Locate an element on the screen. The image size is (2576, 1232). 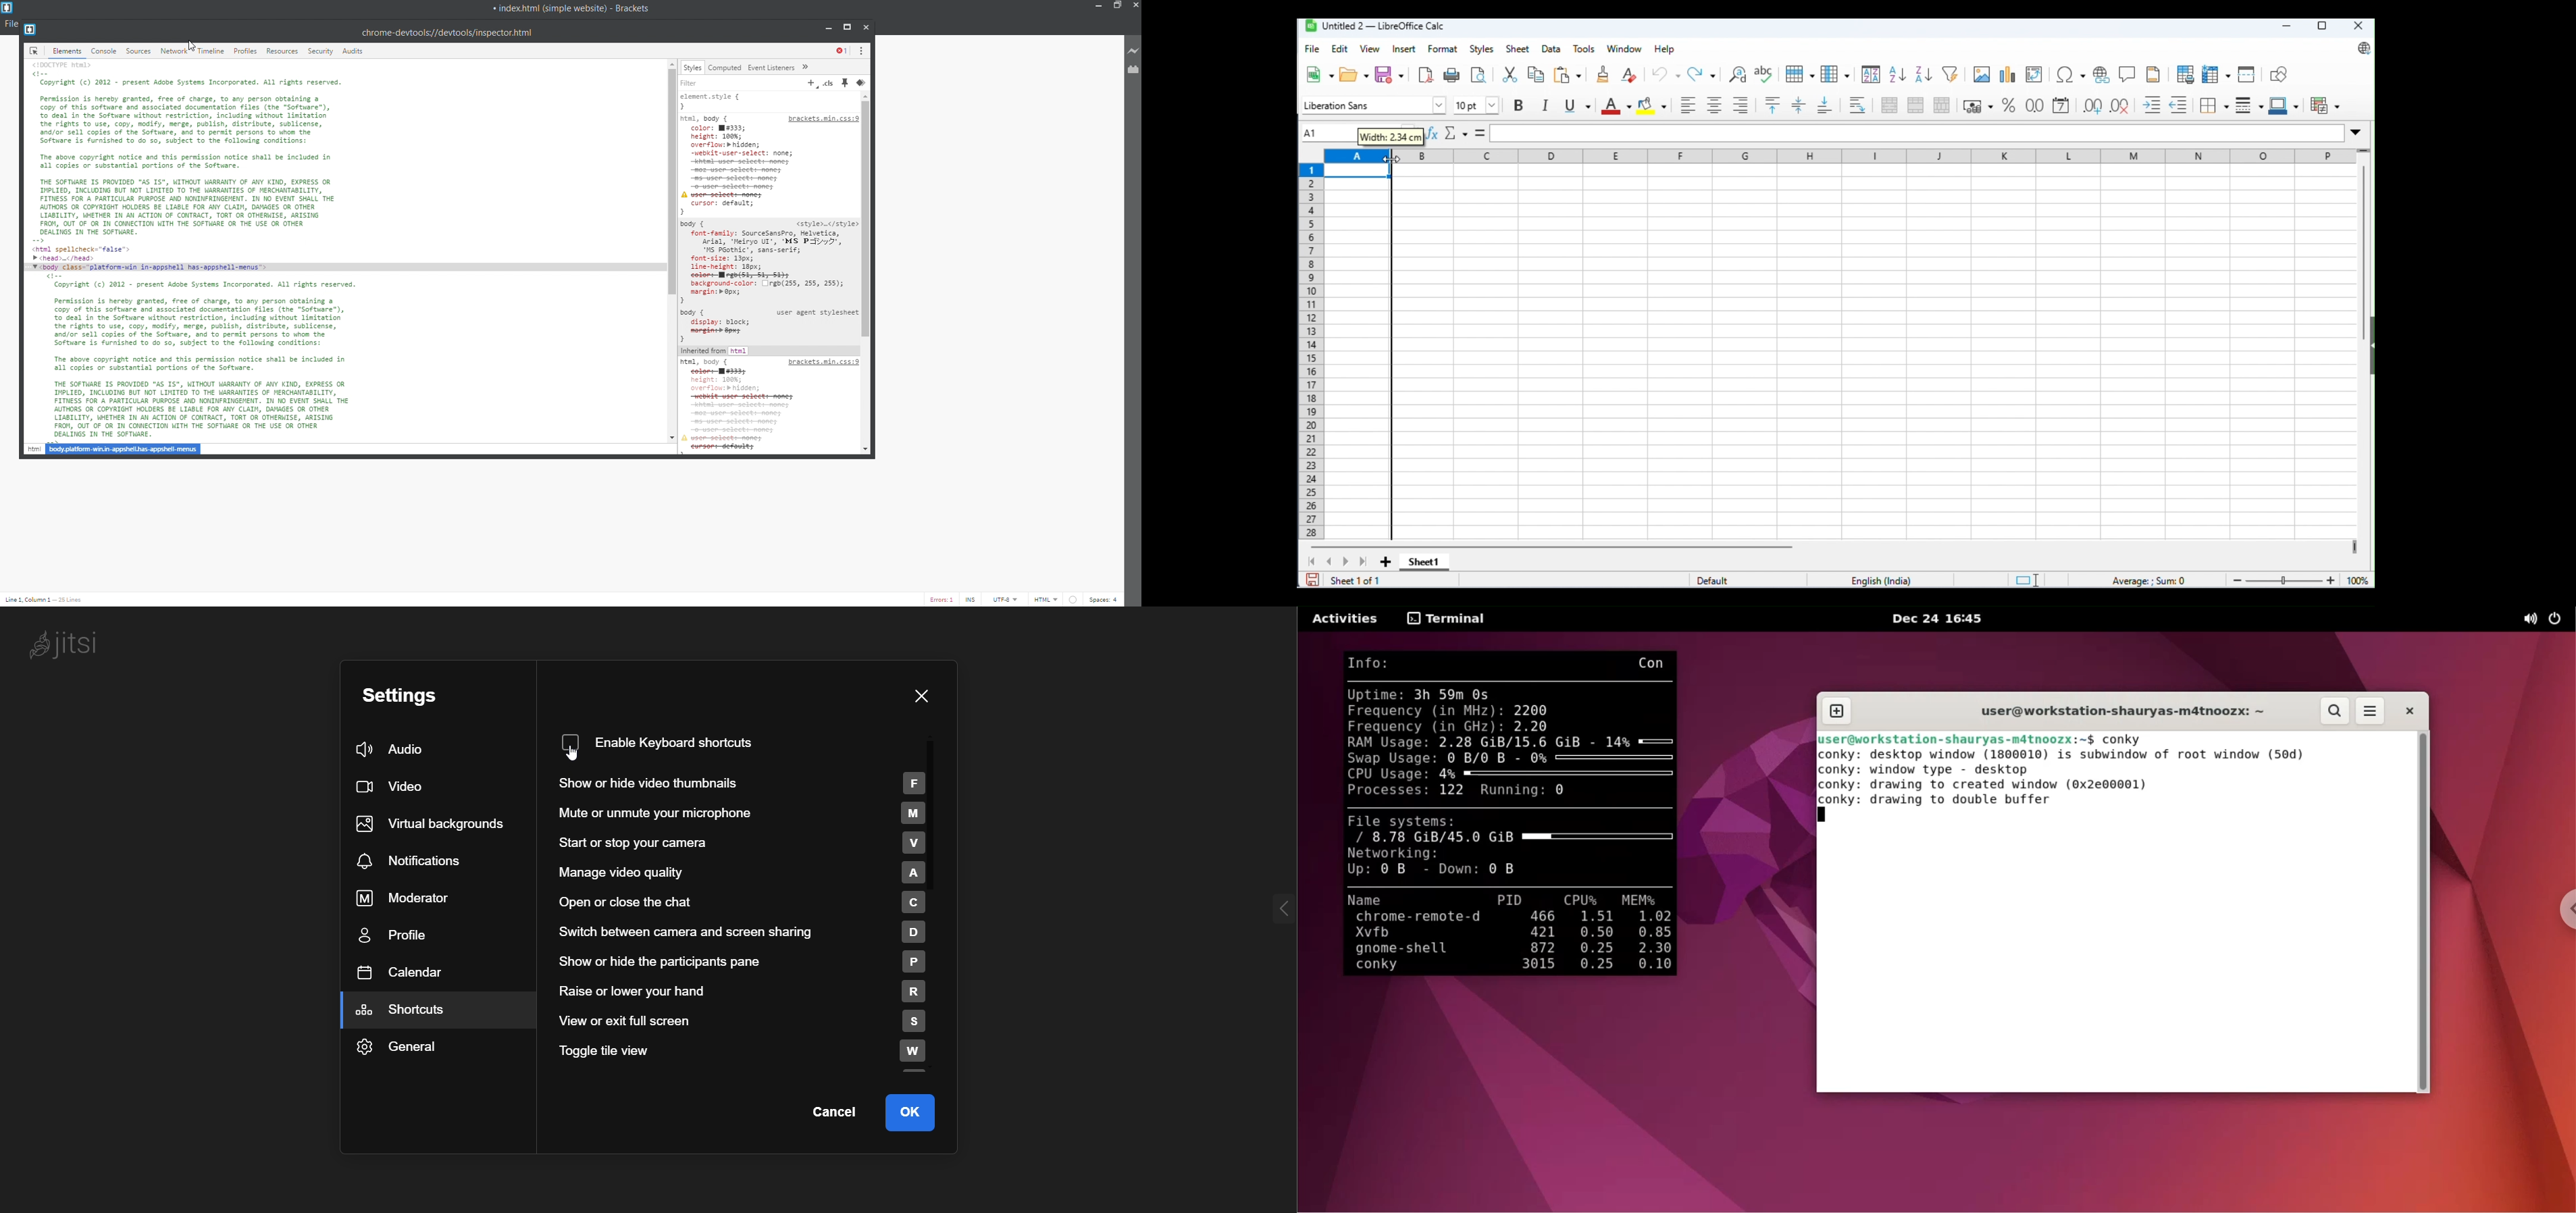
error count is located at coordinates (936, 599).